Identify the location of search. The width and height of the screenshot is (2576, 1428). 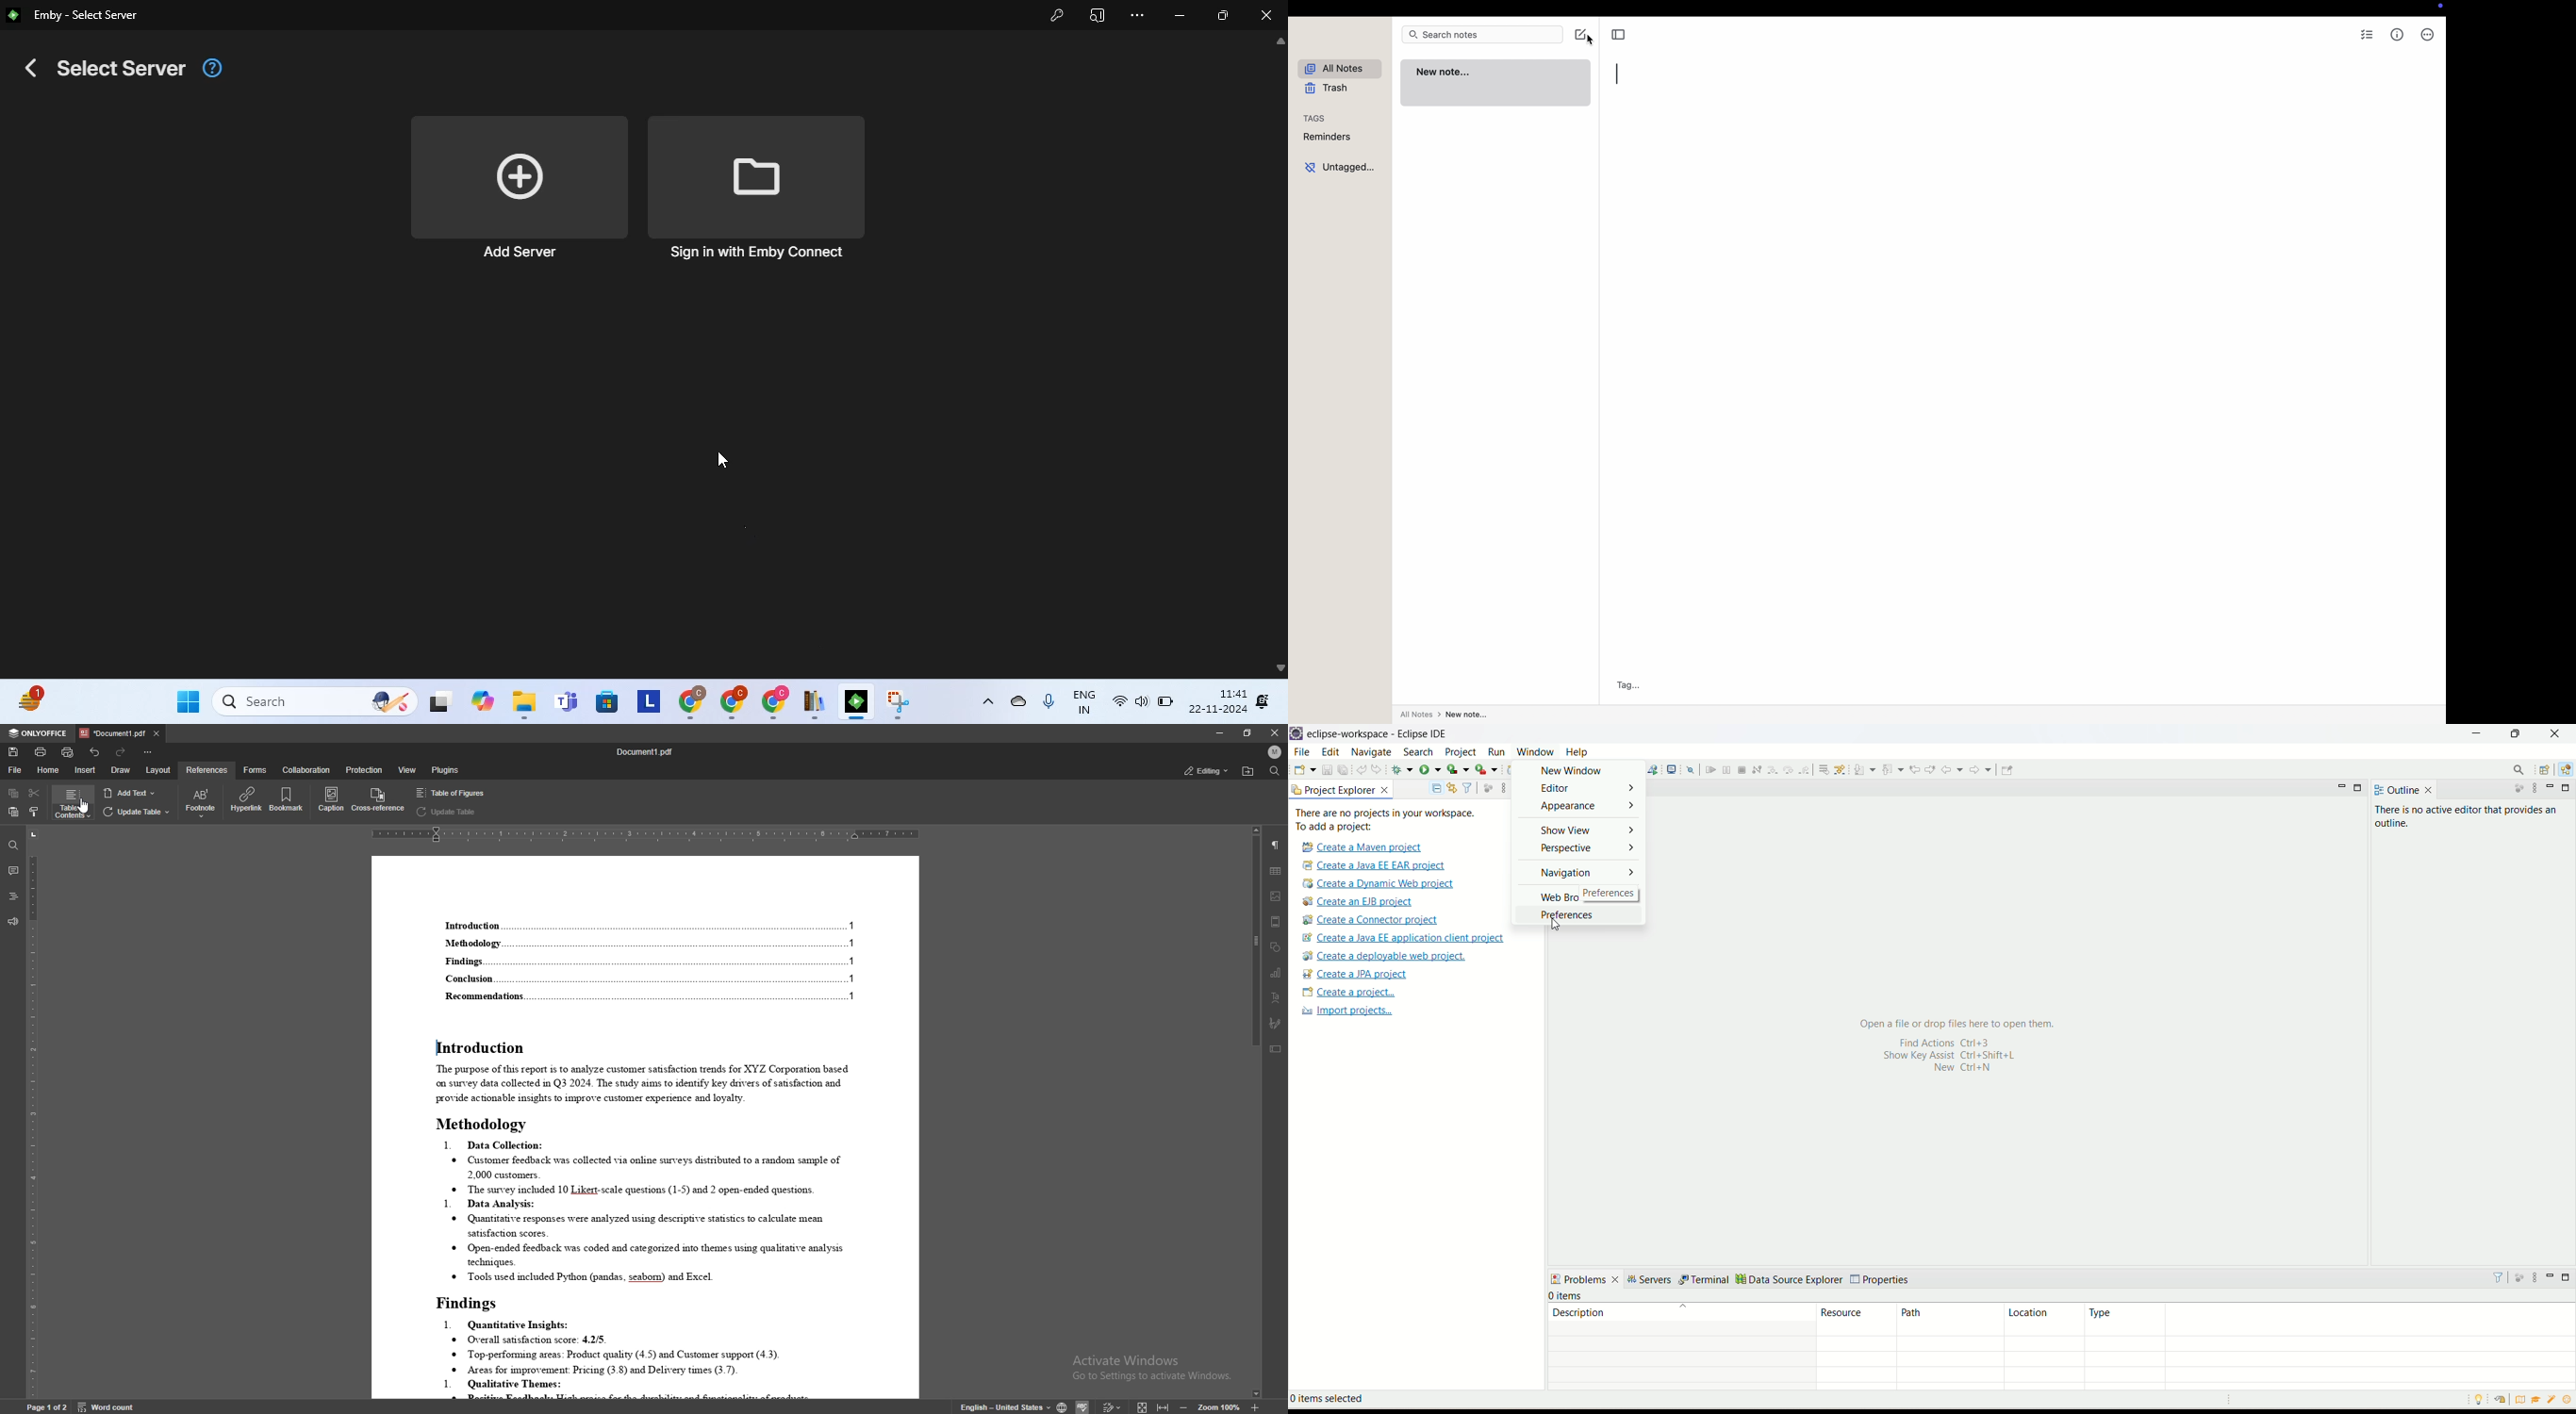
(313, 701).